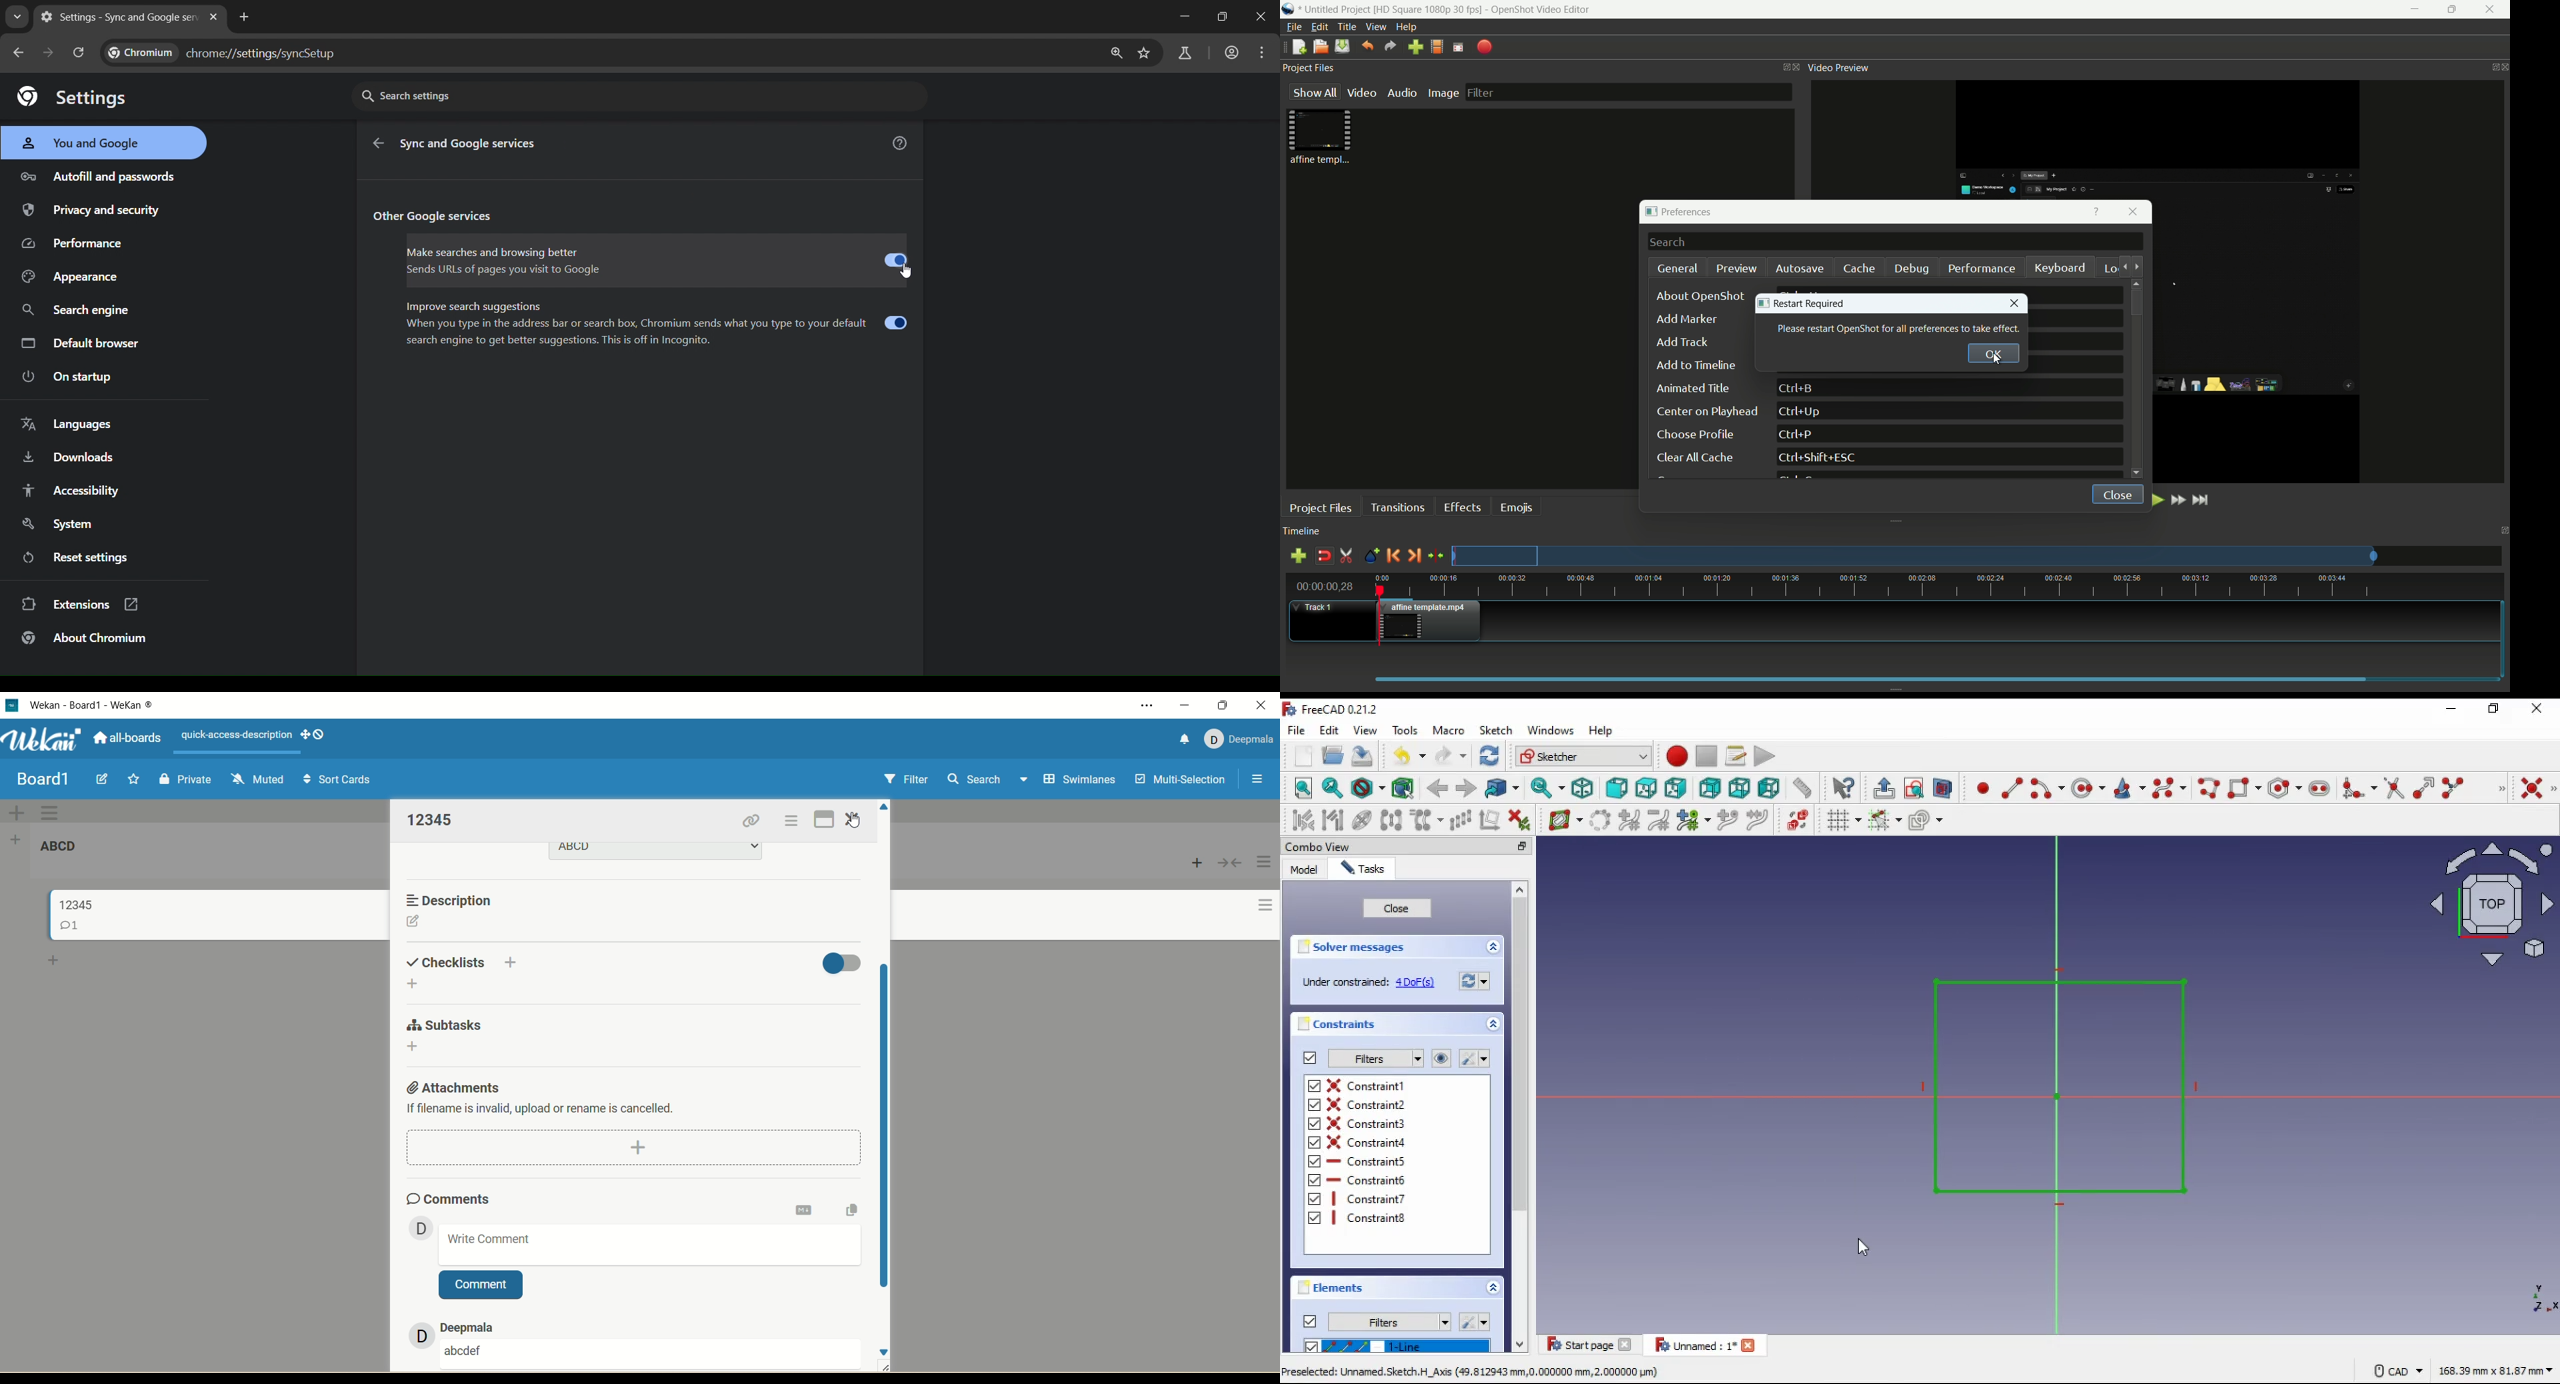 This screenshot has width=2576, height=1400. I want to click on logo, so click(11, 706).